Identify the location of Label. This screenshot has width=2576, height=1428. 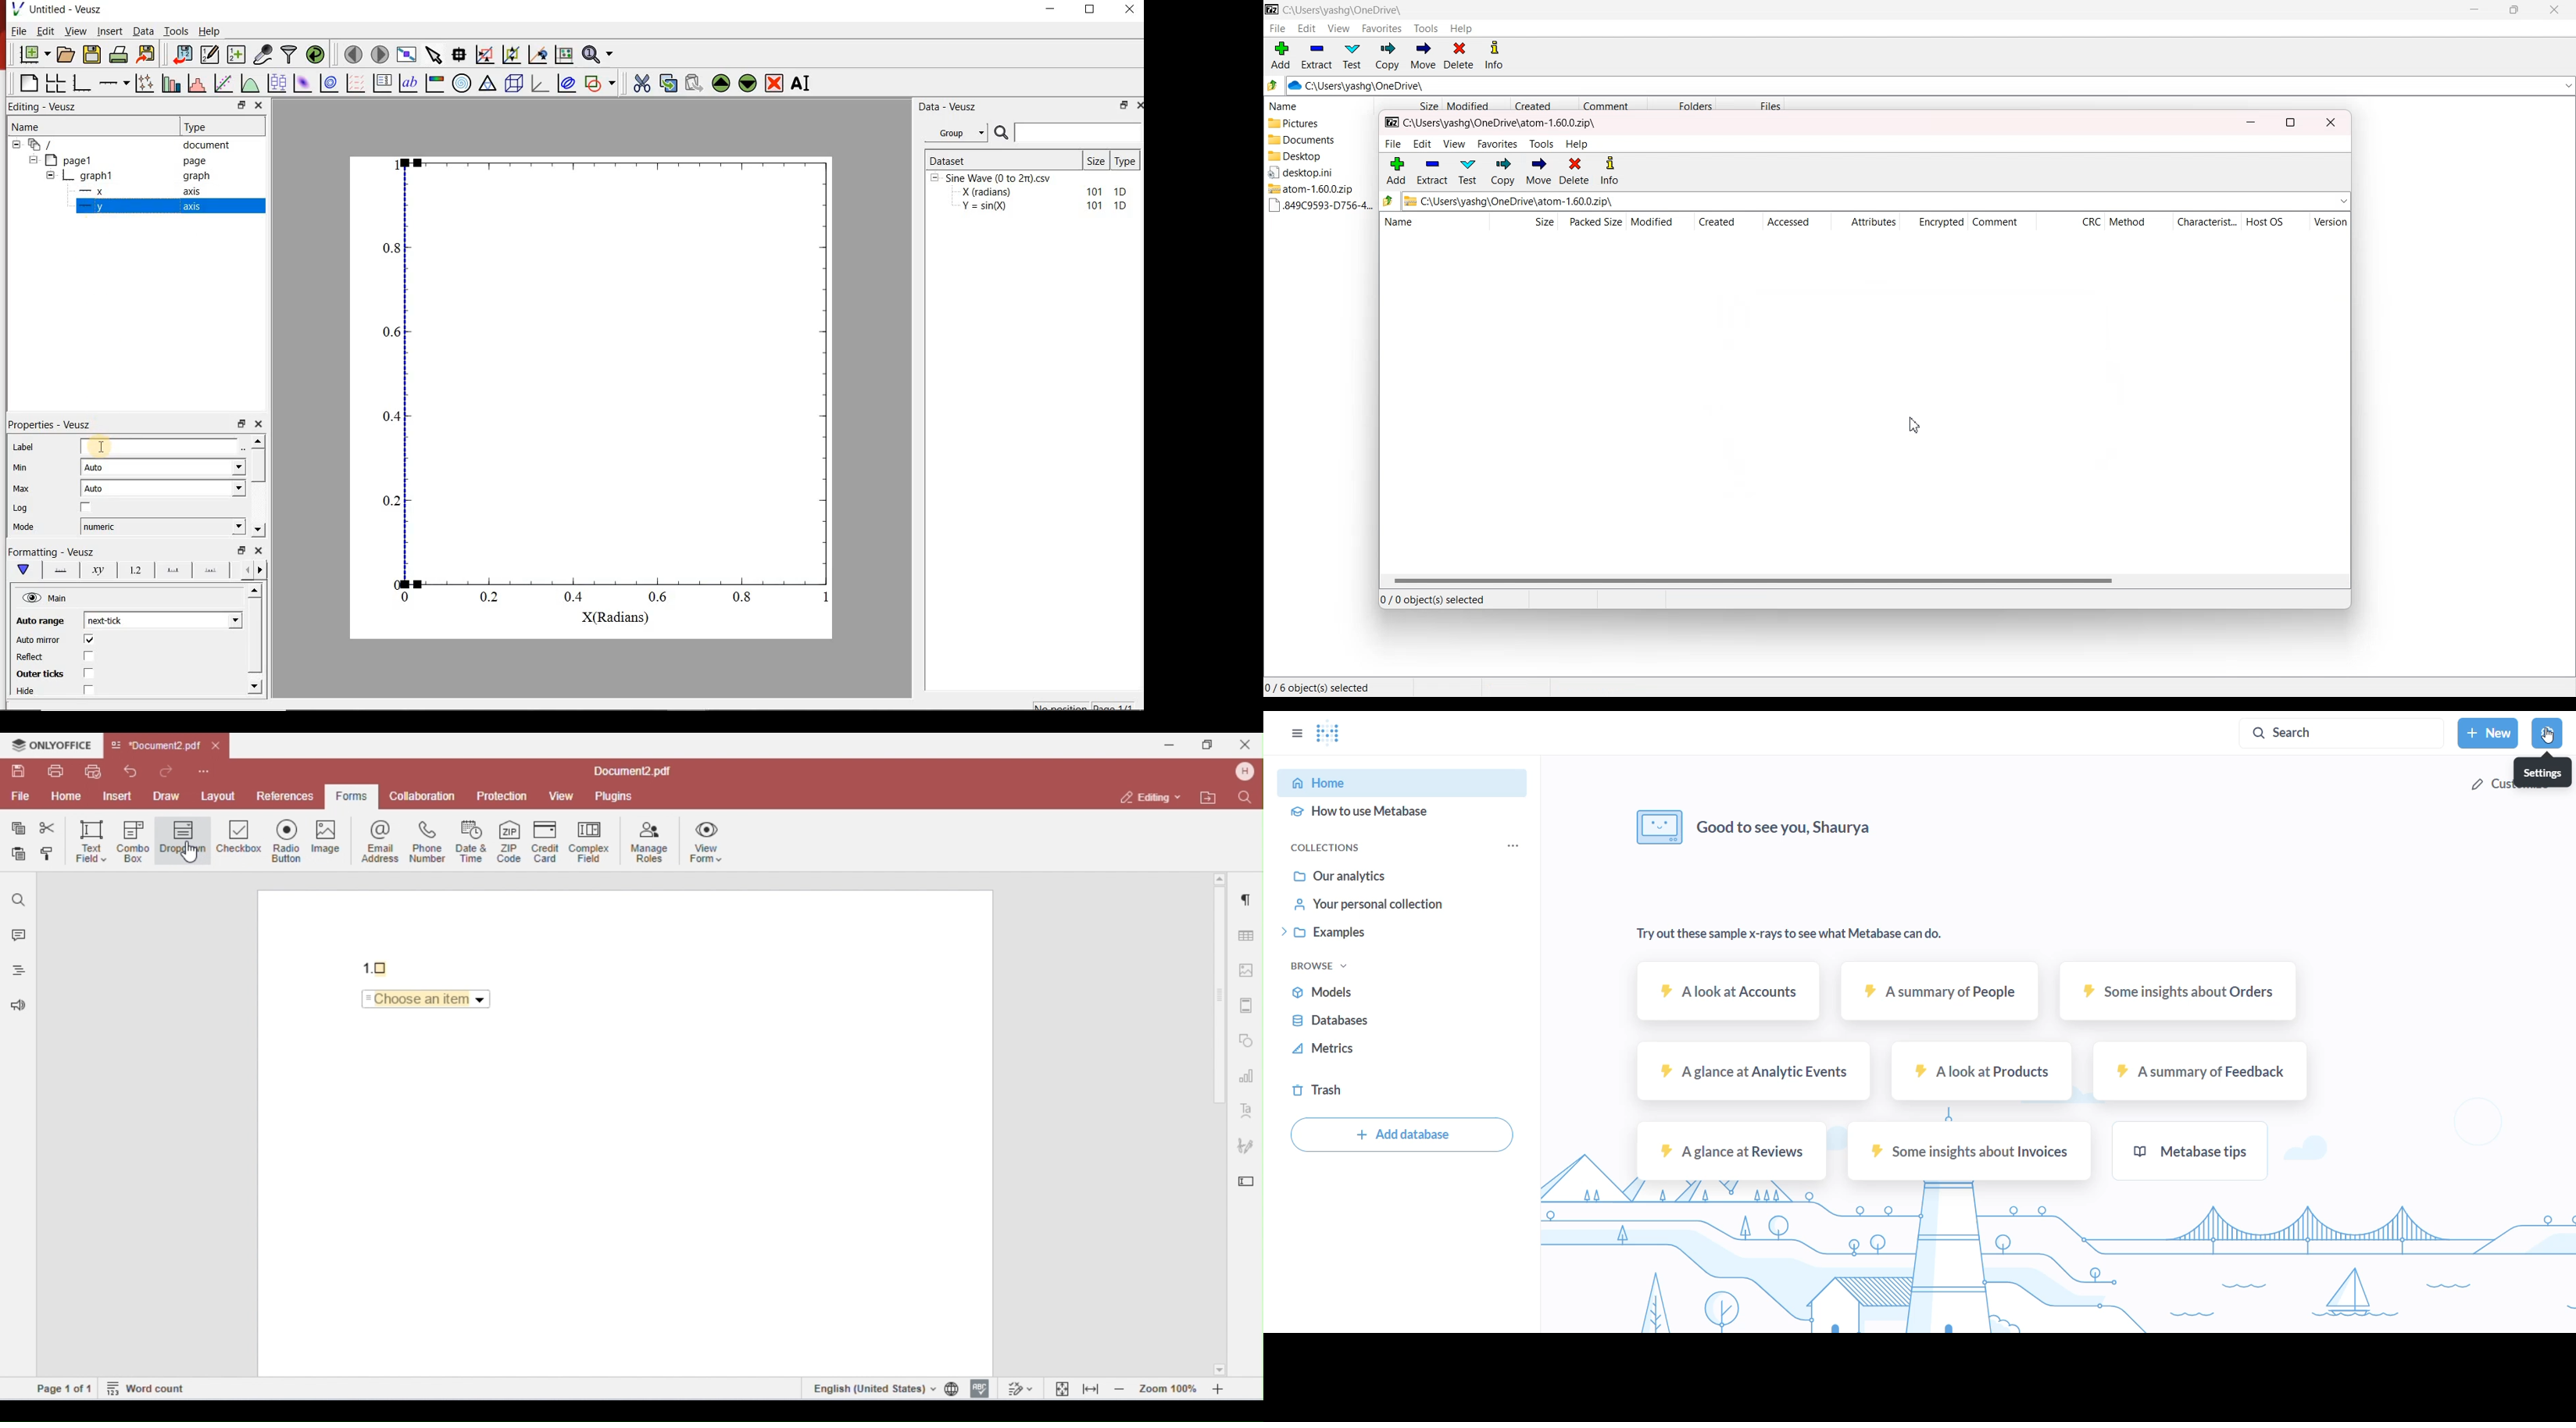
(24, 447).